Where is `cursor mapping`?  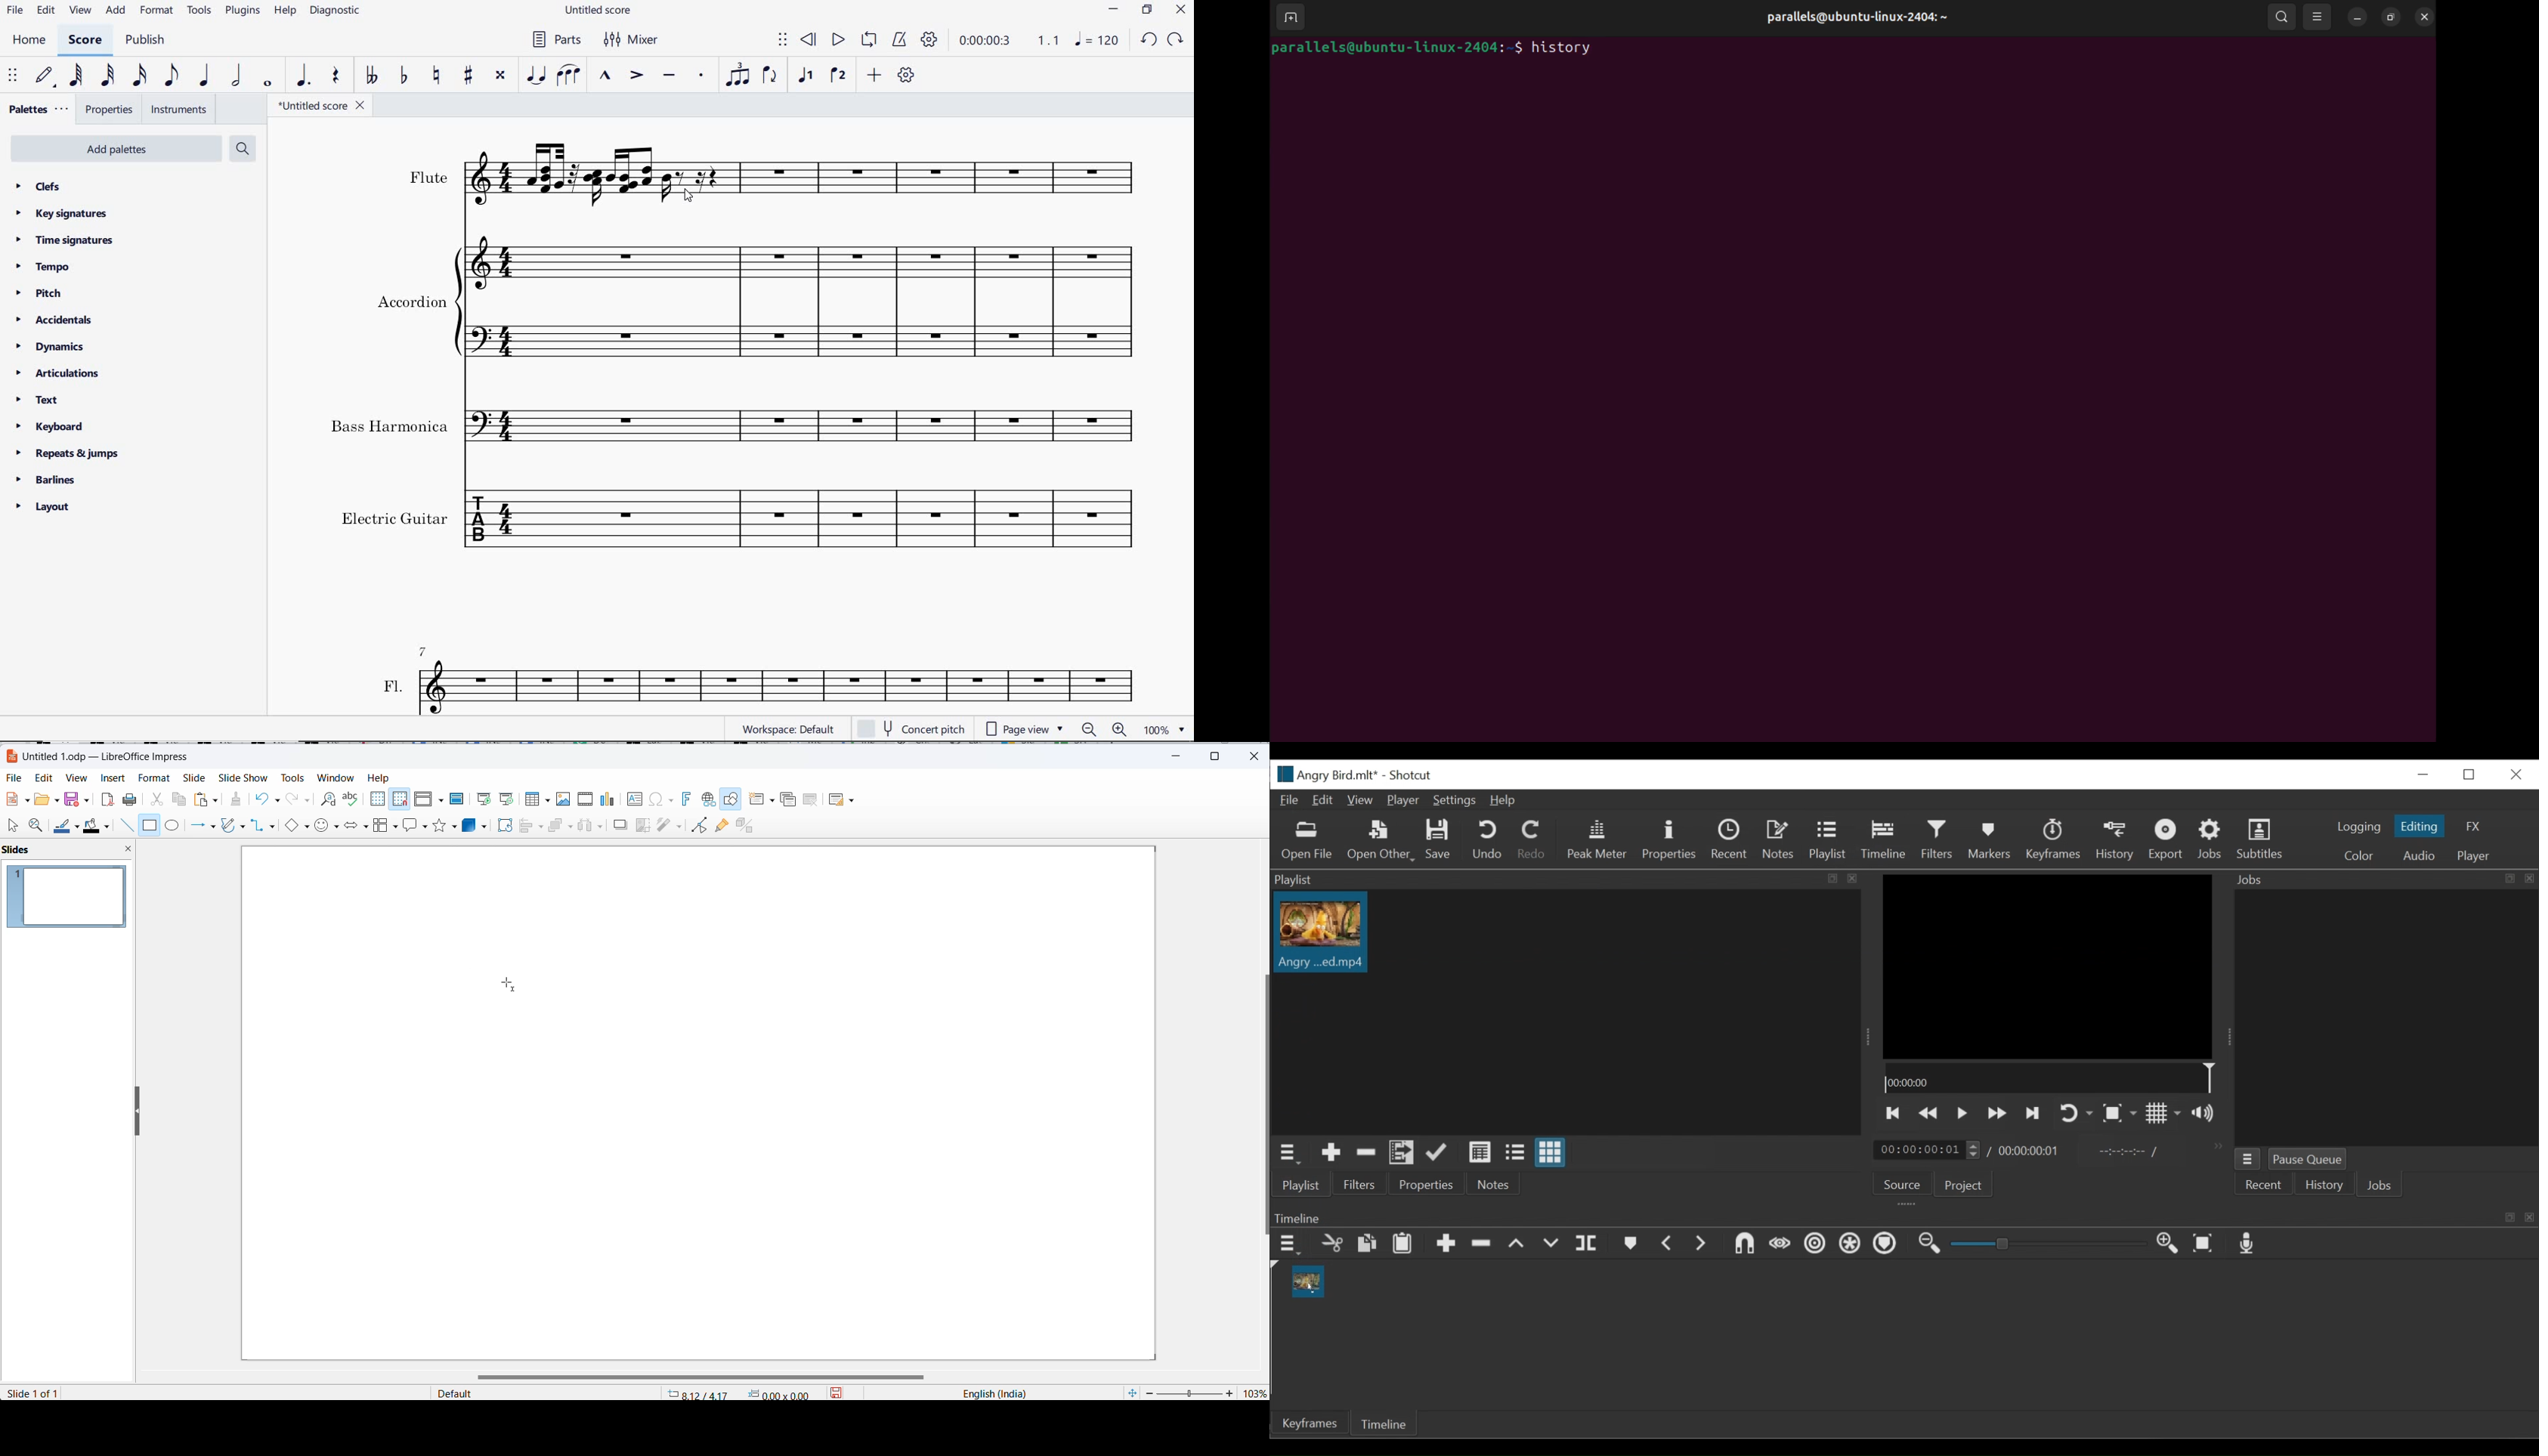
cursor mapping is located at coordinates (740, 1393).